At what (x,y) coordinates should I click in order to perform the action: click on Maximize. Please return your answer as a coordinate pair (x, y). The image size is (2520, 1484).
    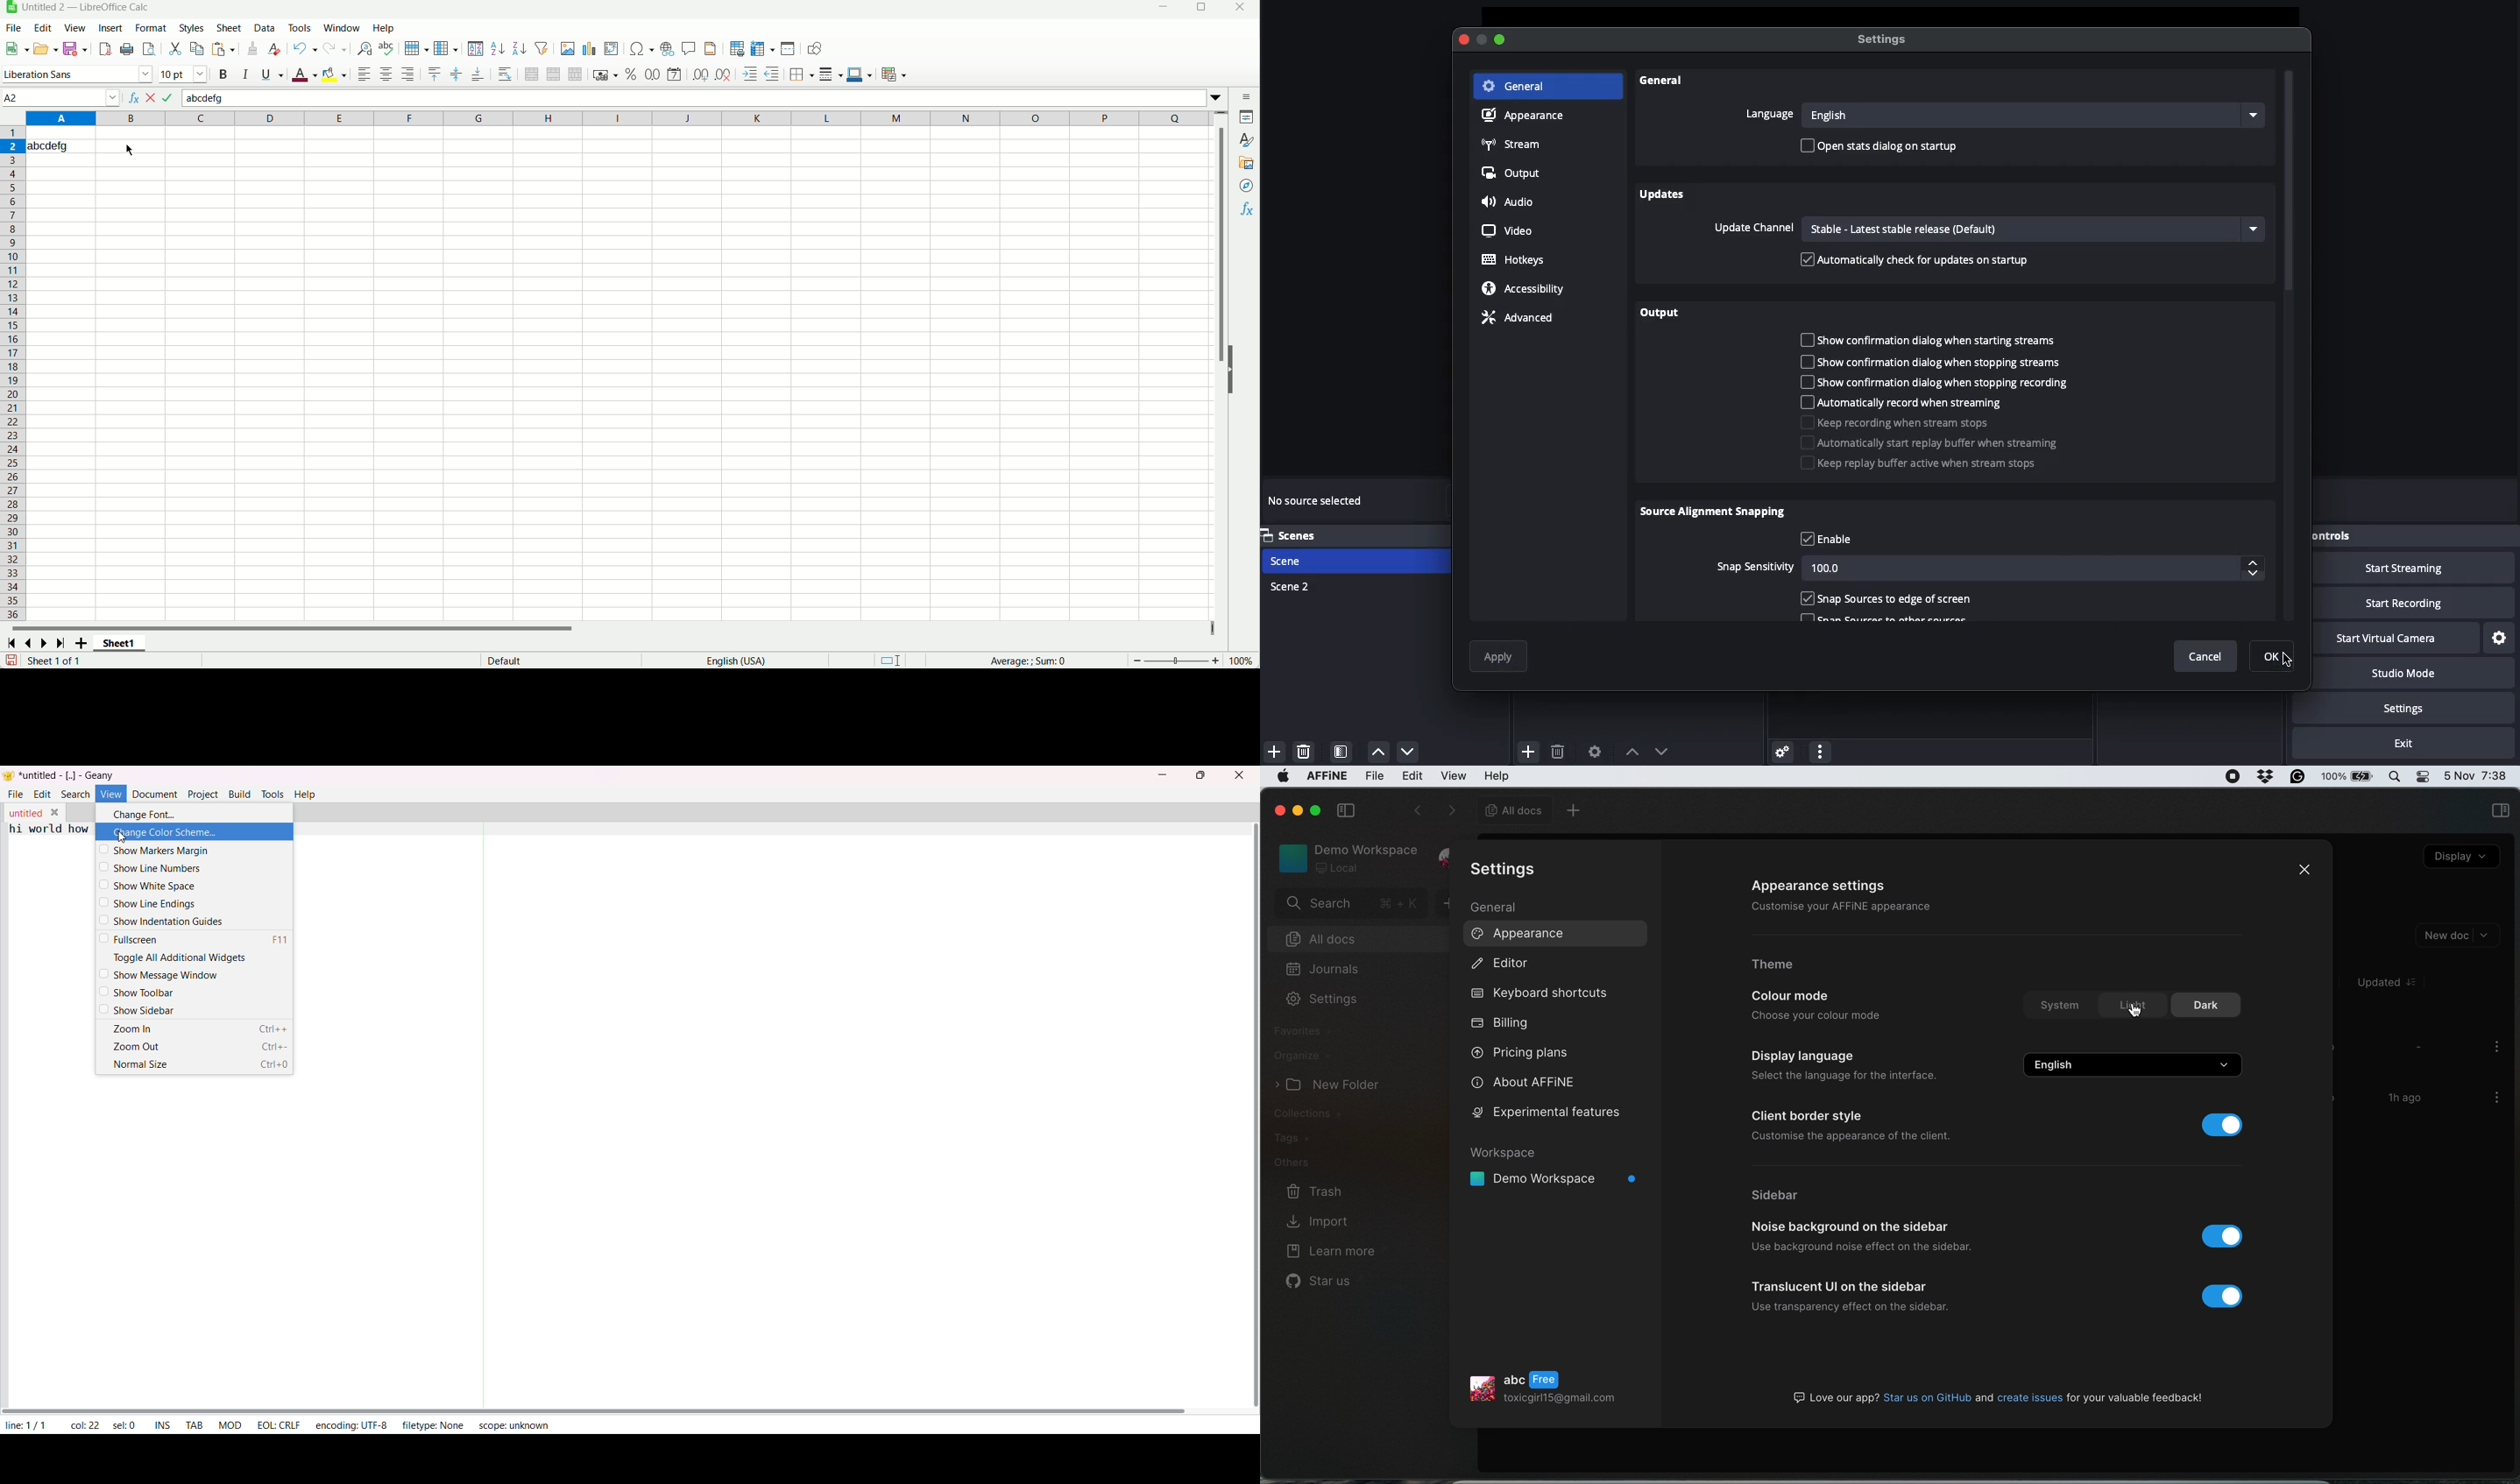
    Looking at the image, I should click on (1501, 40).